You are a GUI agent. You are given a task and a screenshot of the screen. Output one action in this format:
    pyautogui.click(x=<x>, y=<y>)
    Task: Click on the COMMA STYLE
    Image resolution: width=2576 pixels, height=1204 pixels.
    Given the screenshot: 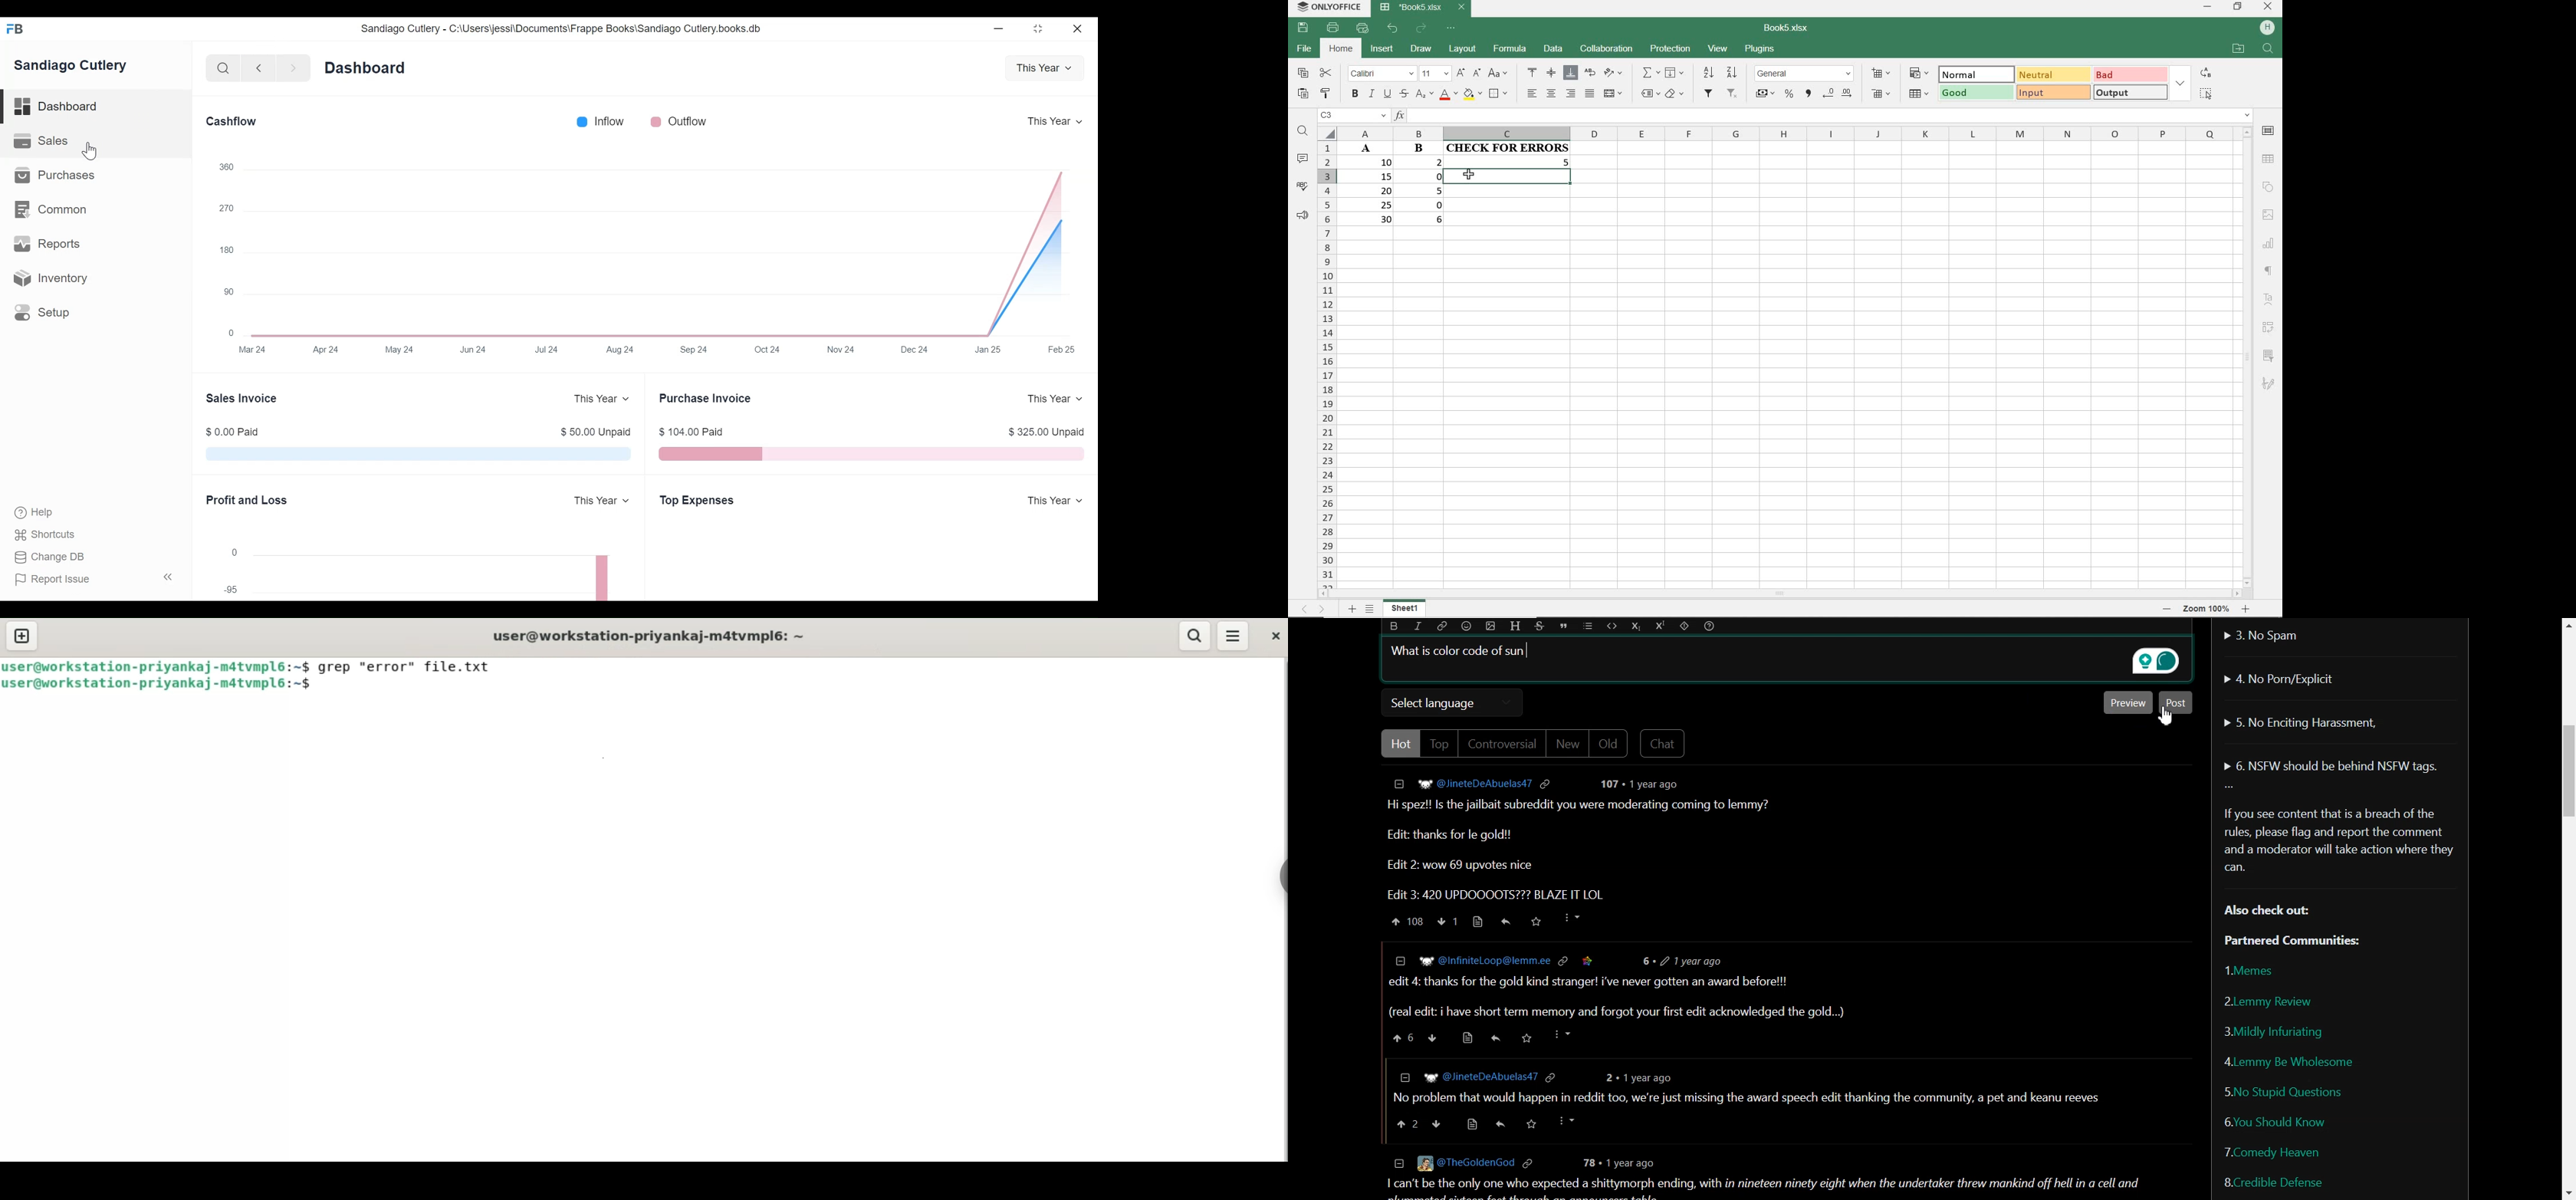 What is the action you would take?
    pyautogui.click(x=1809, y=95)
    